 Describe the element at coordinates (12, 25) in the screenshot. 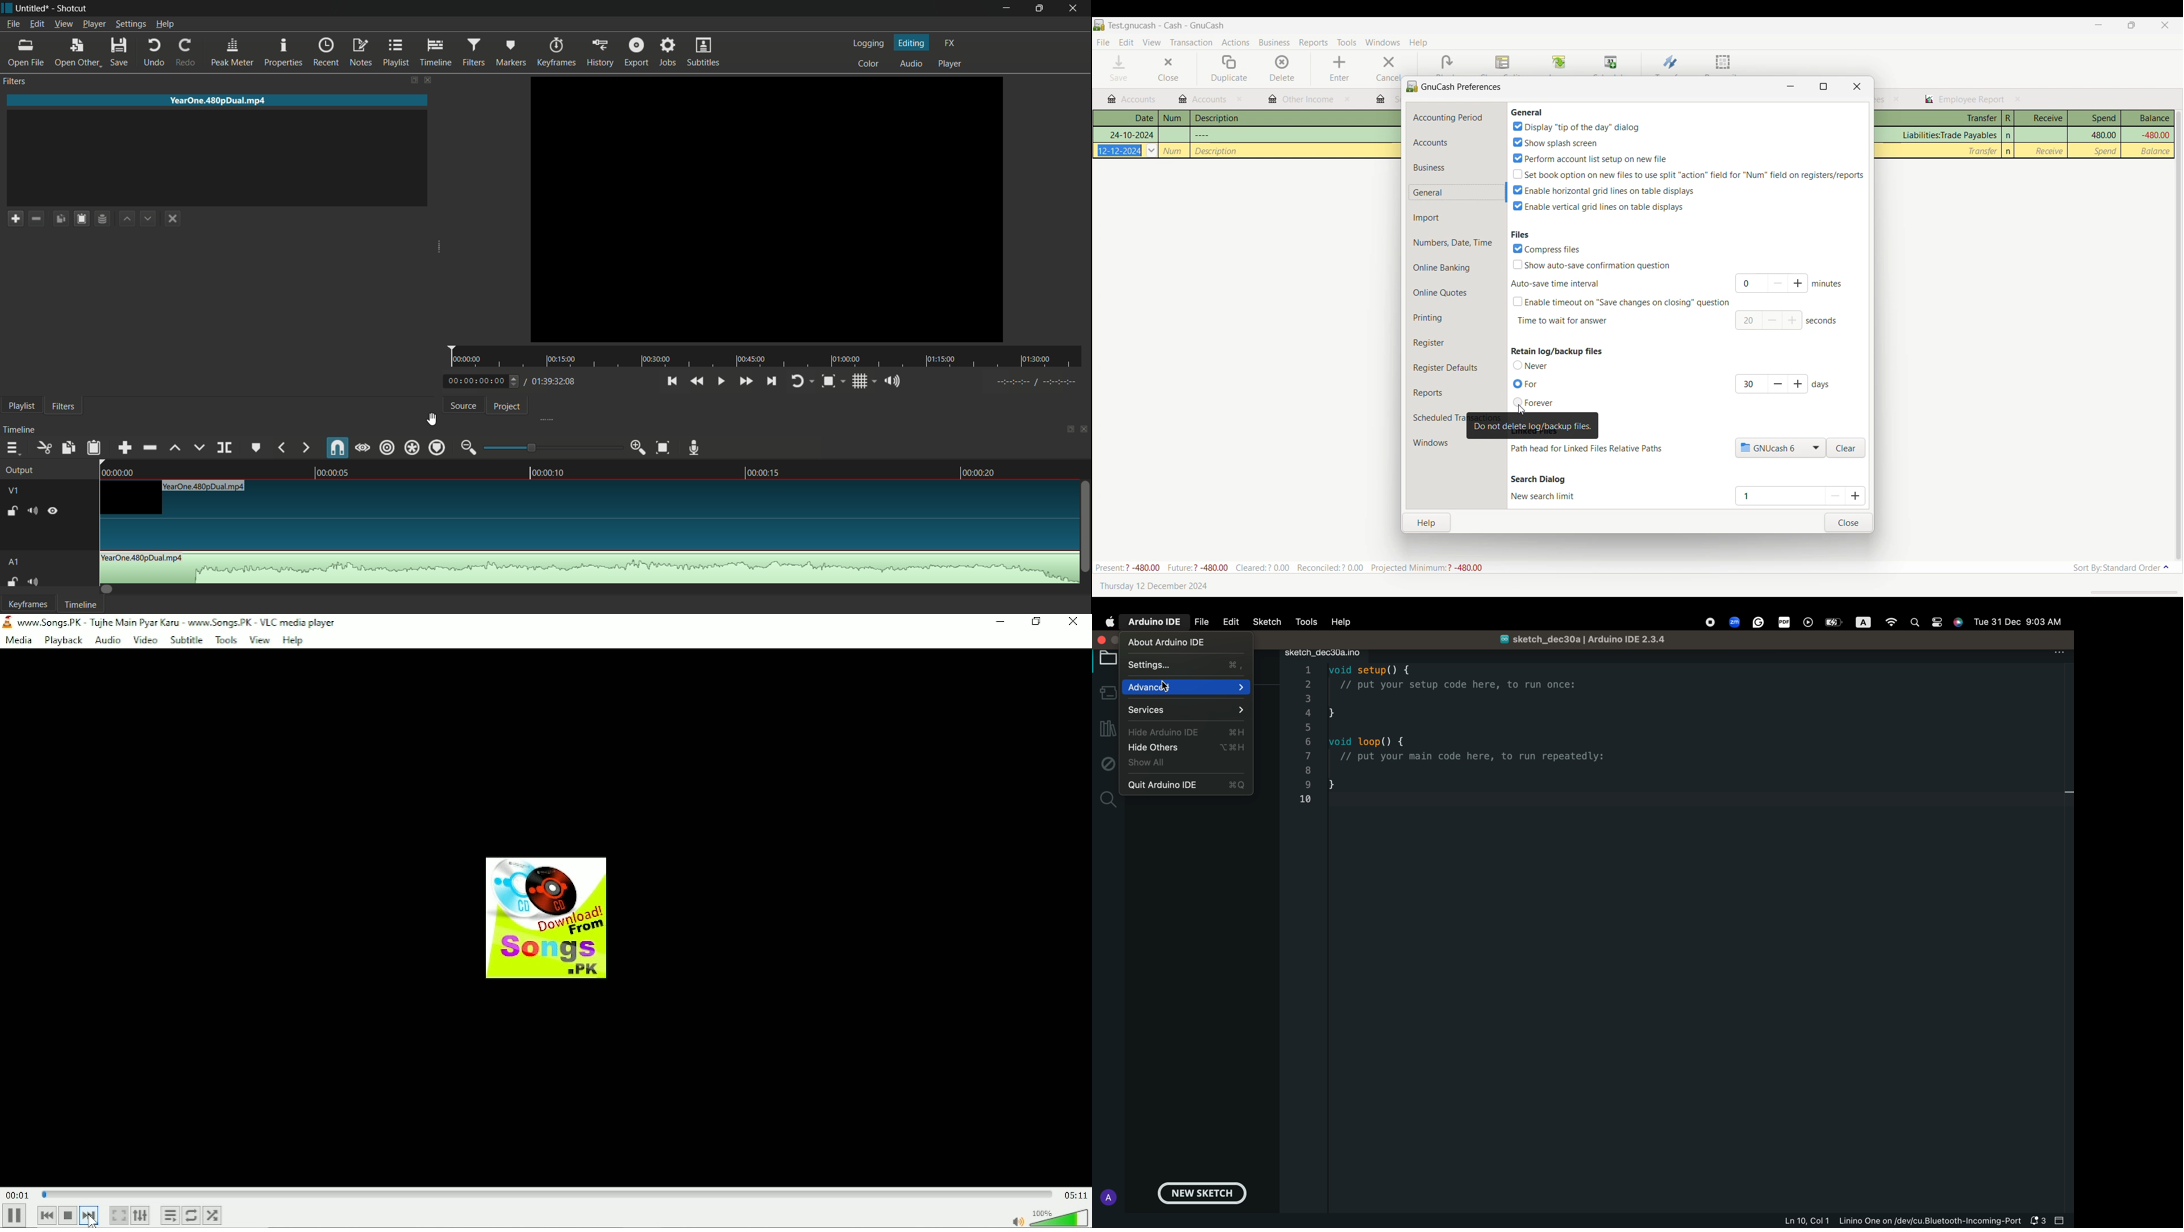

I see `file menu` at that location.